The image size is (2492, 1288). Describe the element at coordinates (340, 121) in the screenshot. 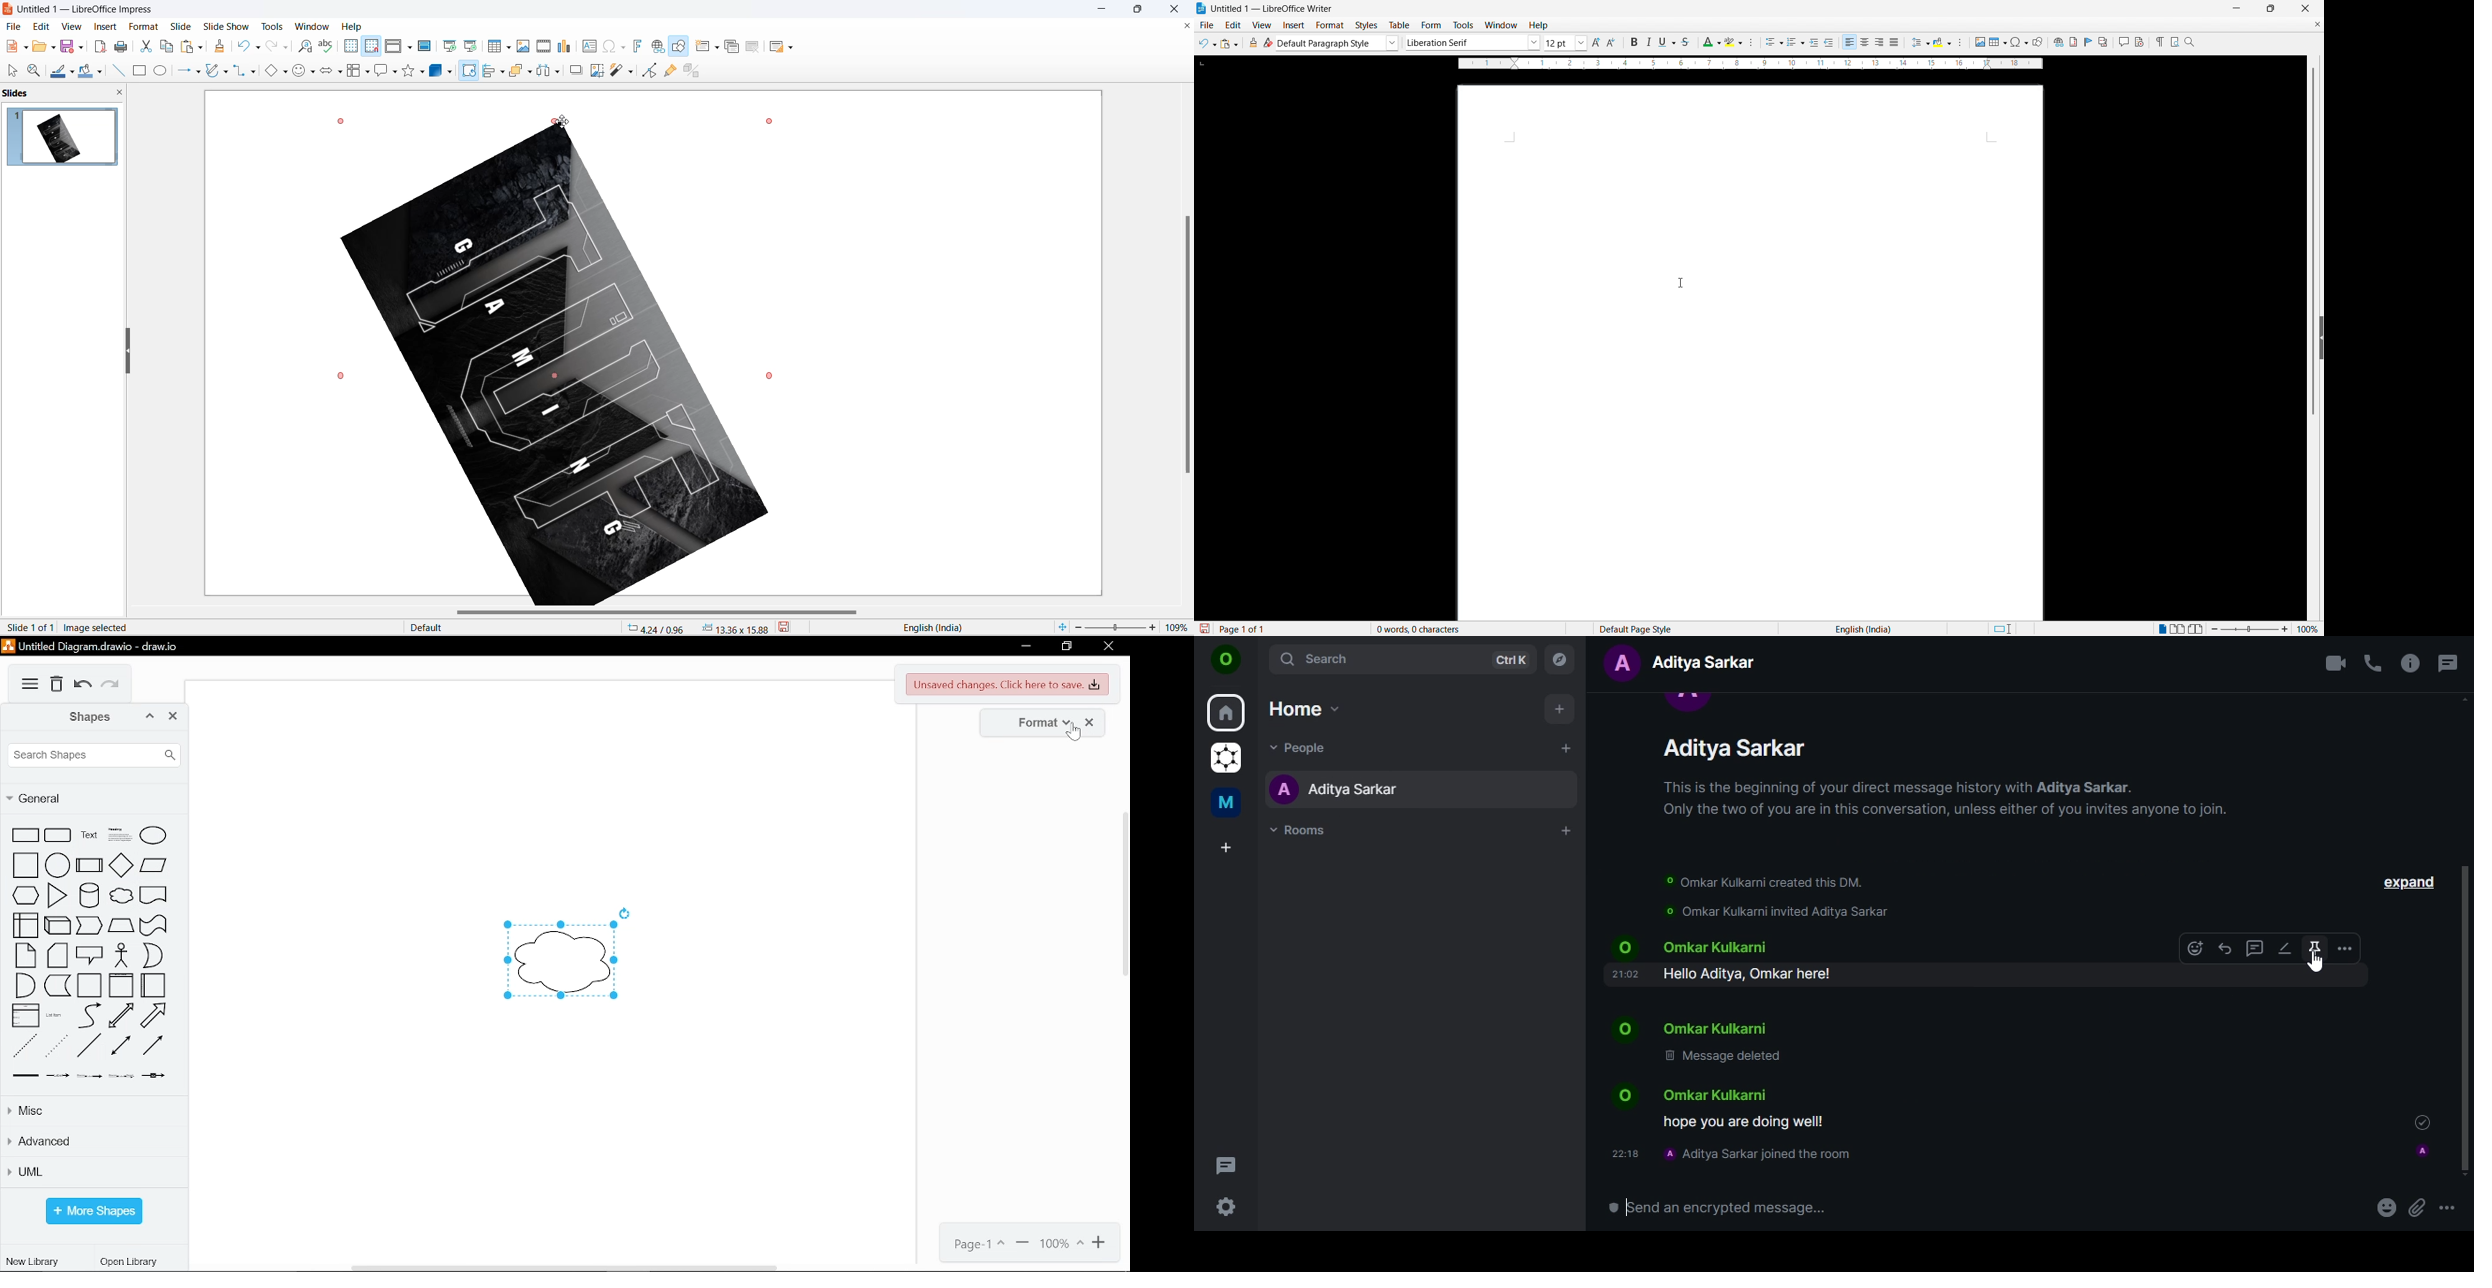

I see `image selection markup` at that location.